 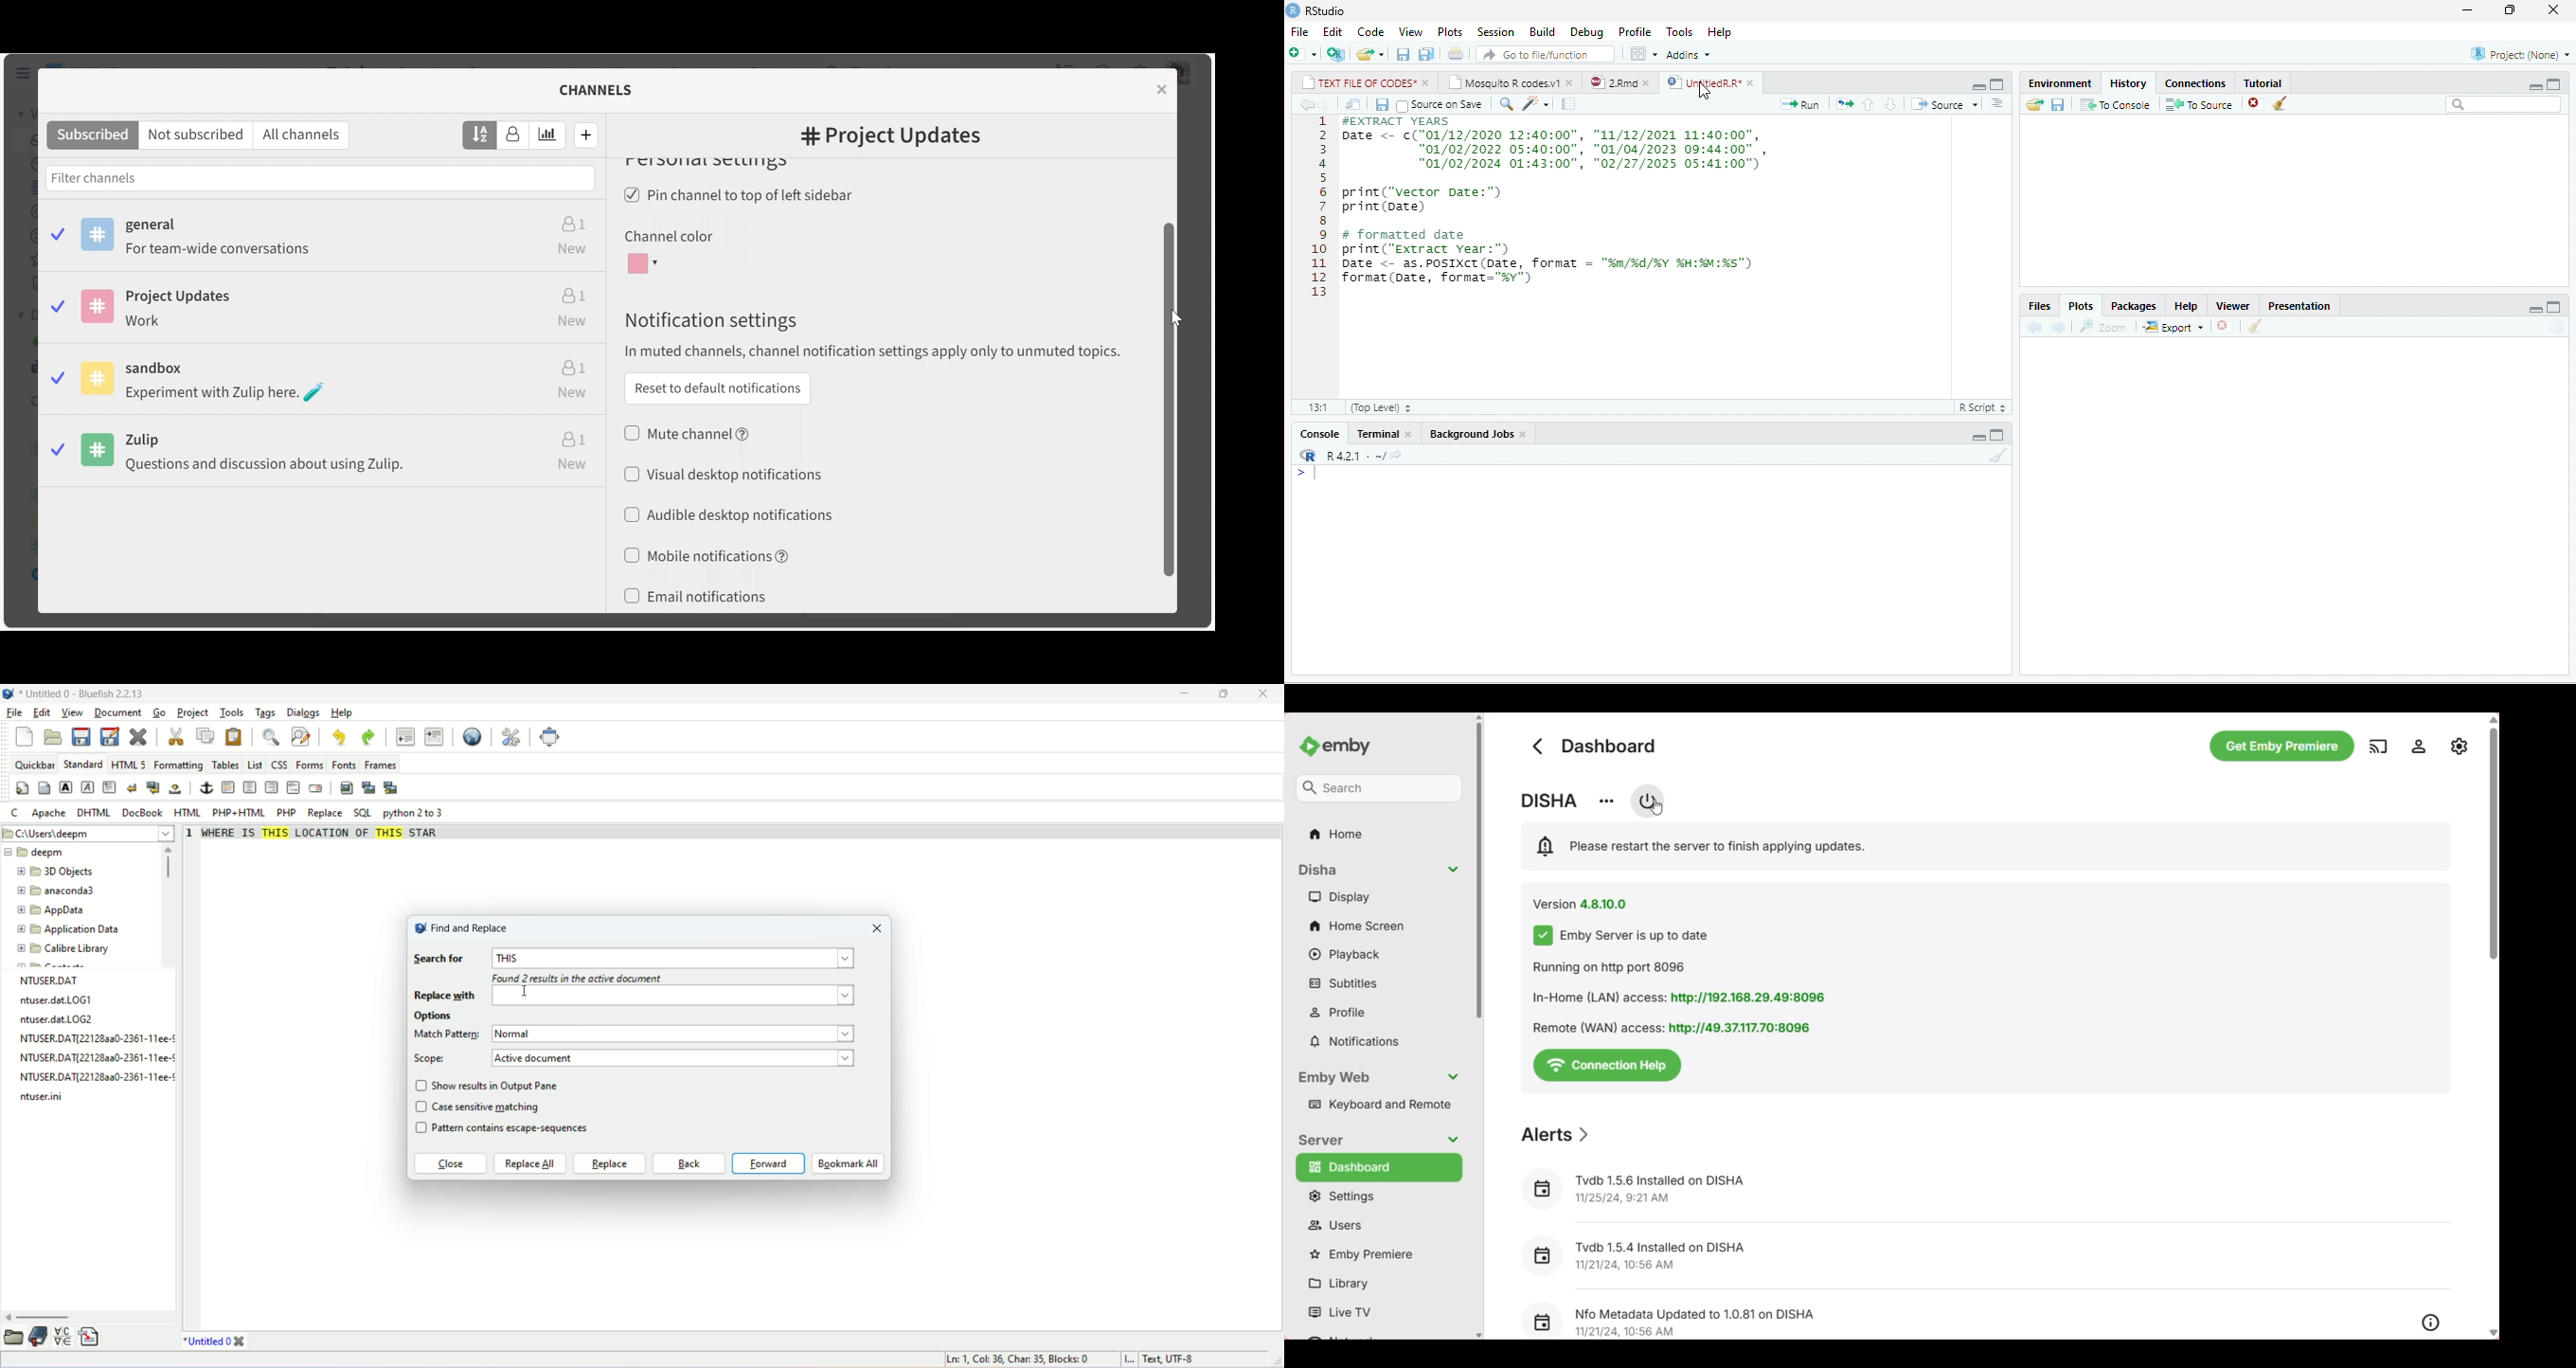 I want to click on #Channel, so click(x=891, y=137).